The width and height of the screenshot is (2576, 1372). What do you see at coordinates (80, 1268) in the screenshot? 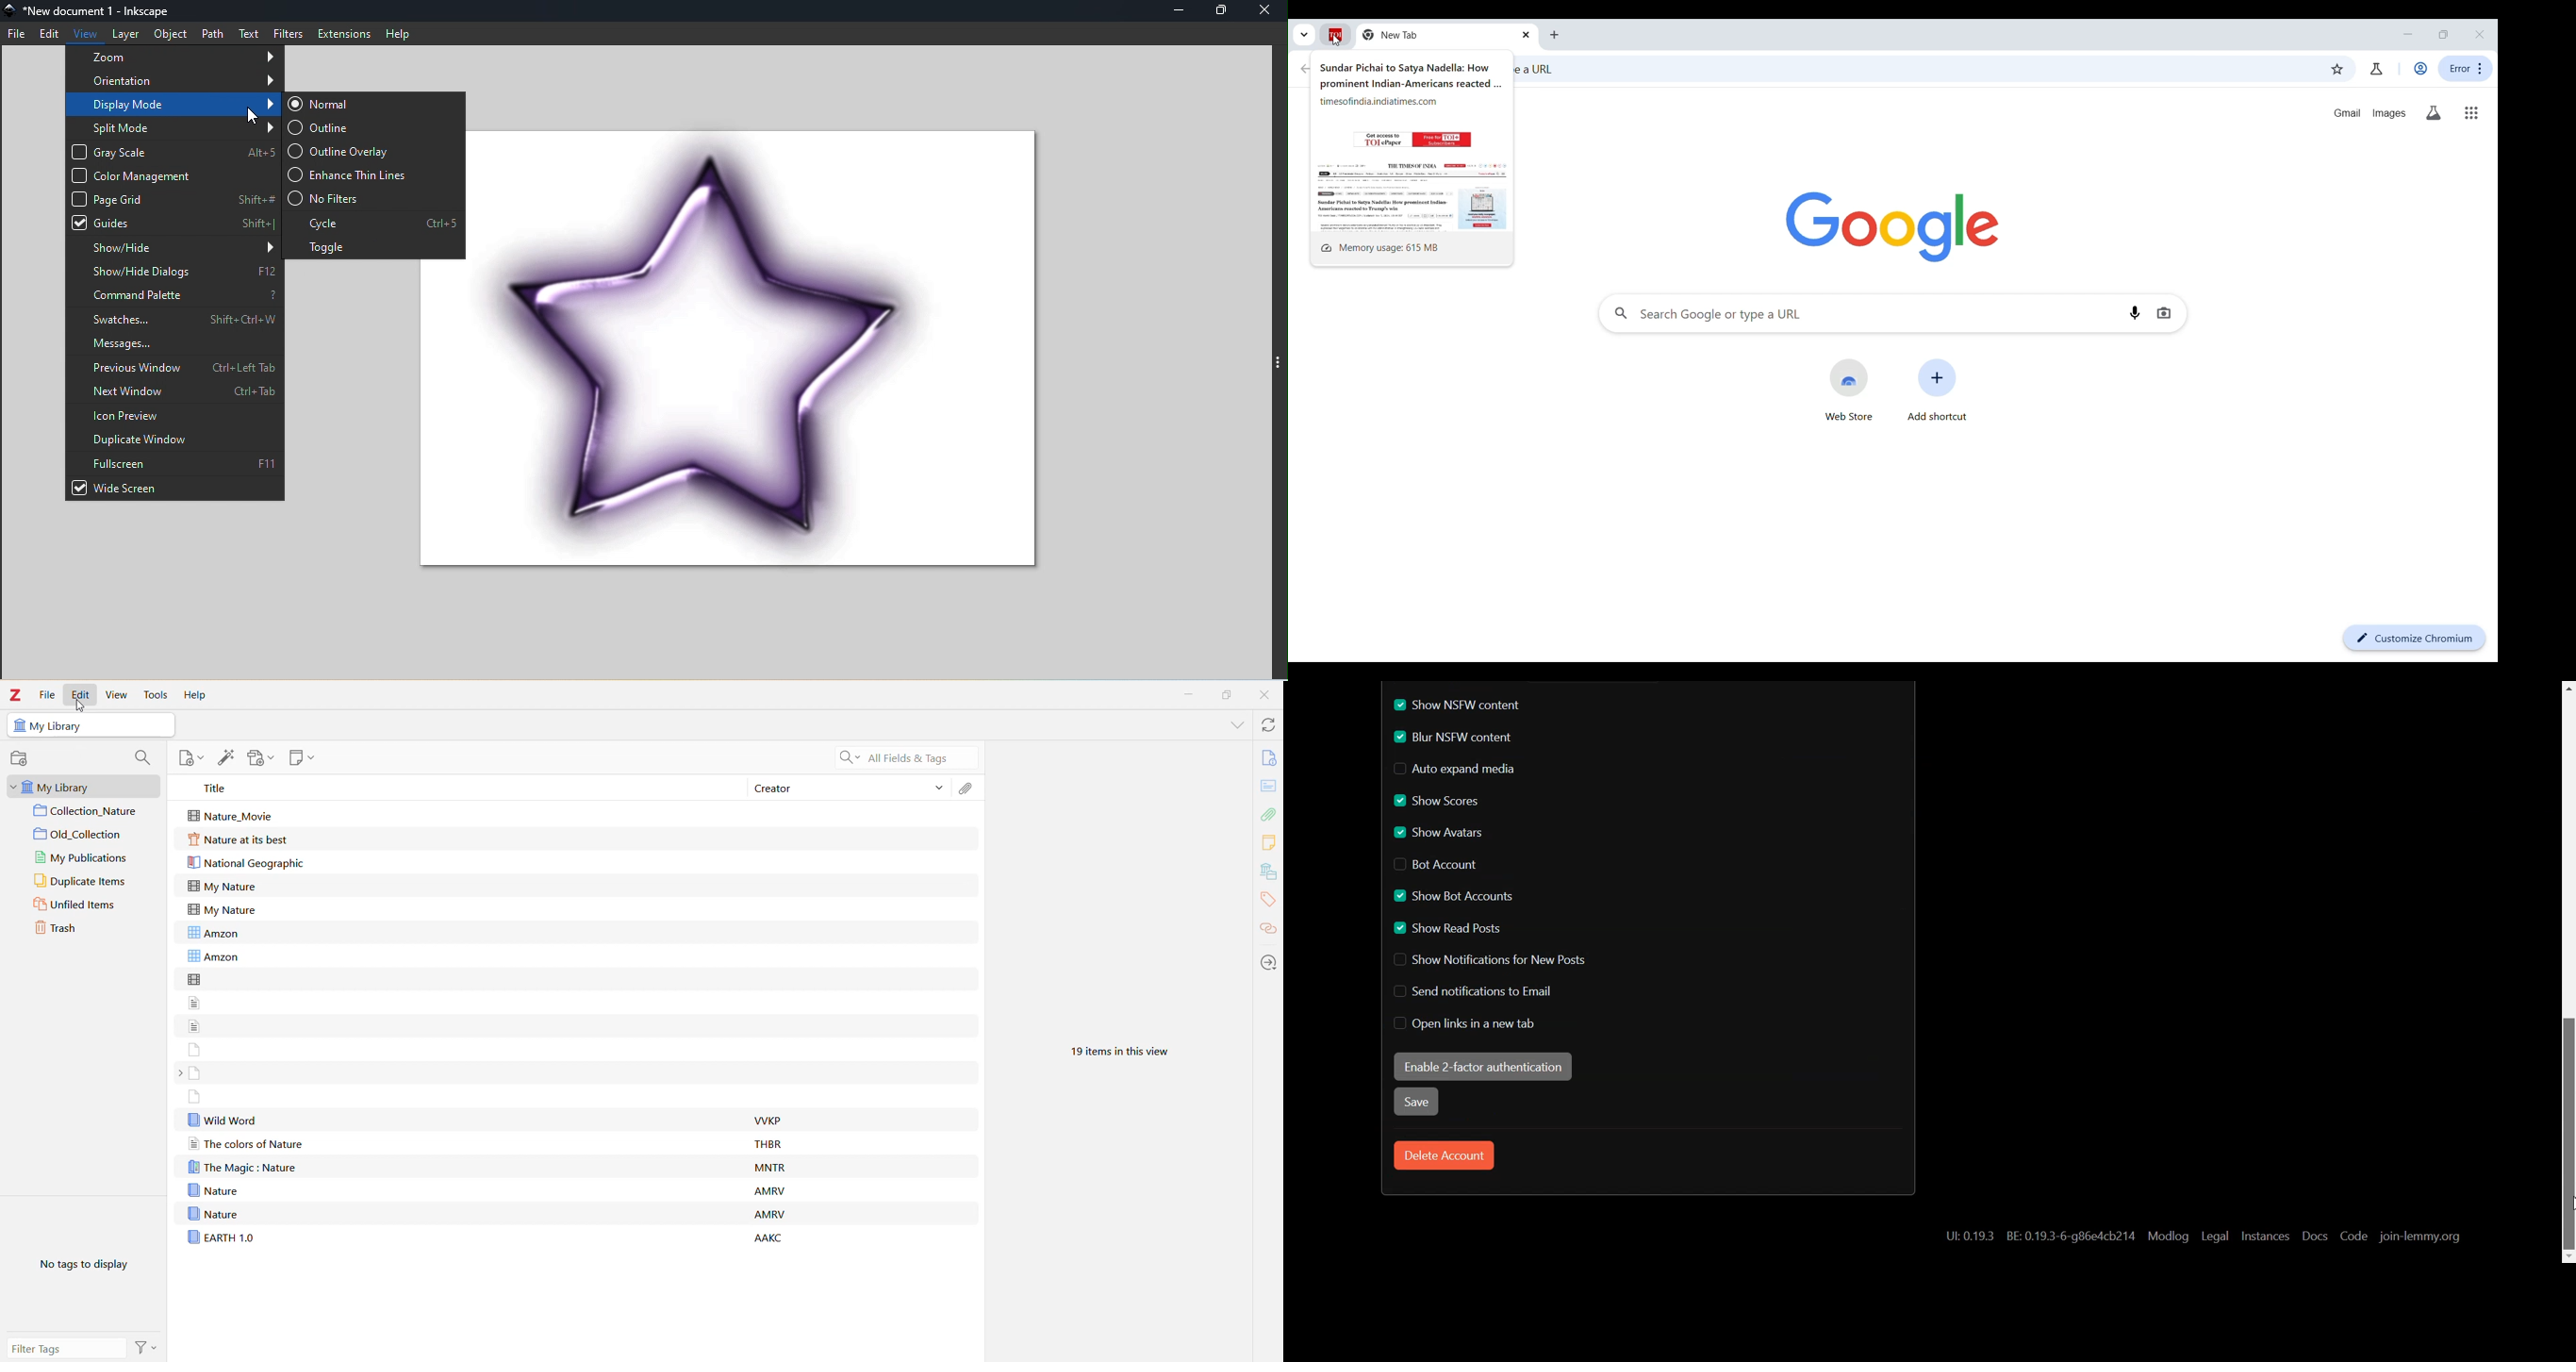
I see `No tags to display` at bounding box center [80, 1268].